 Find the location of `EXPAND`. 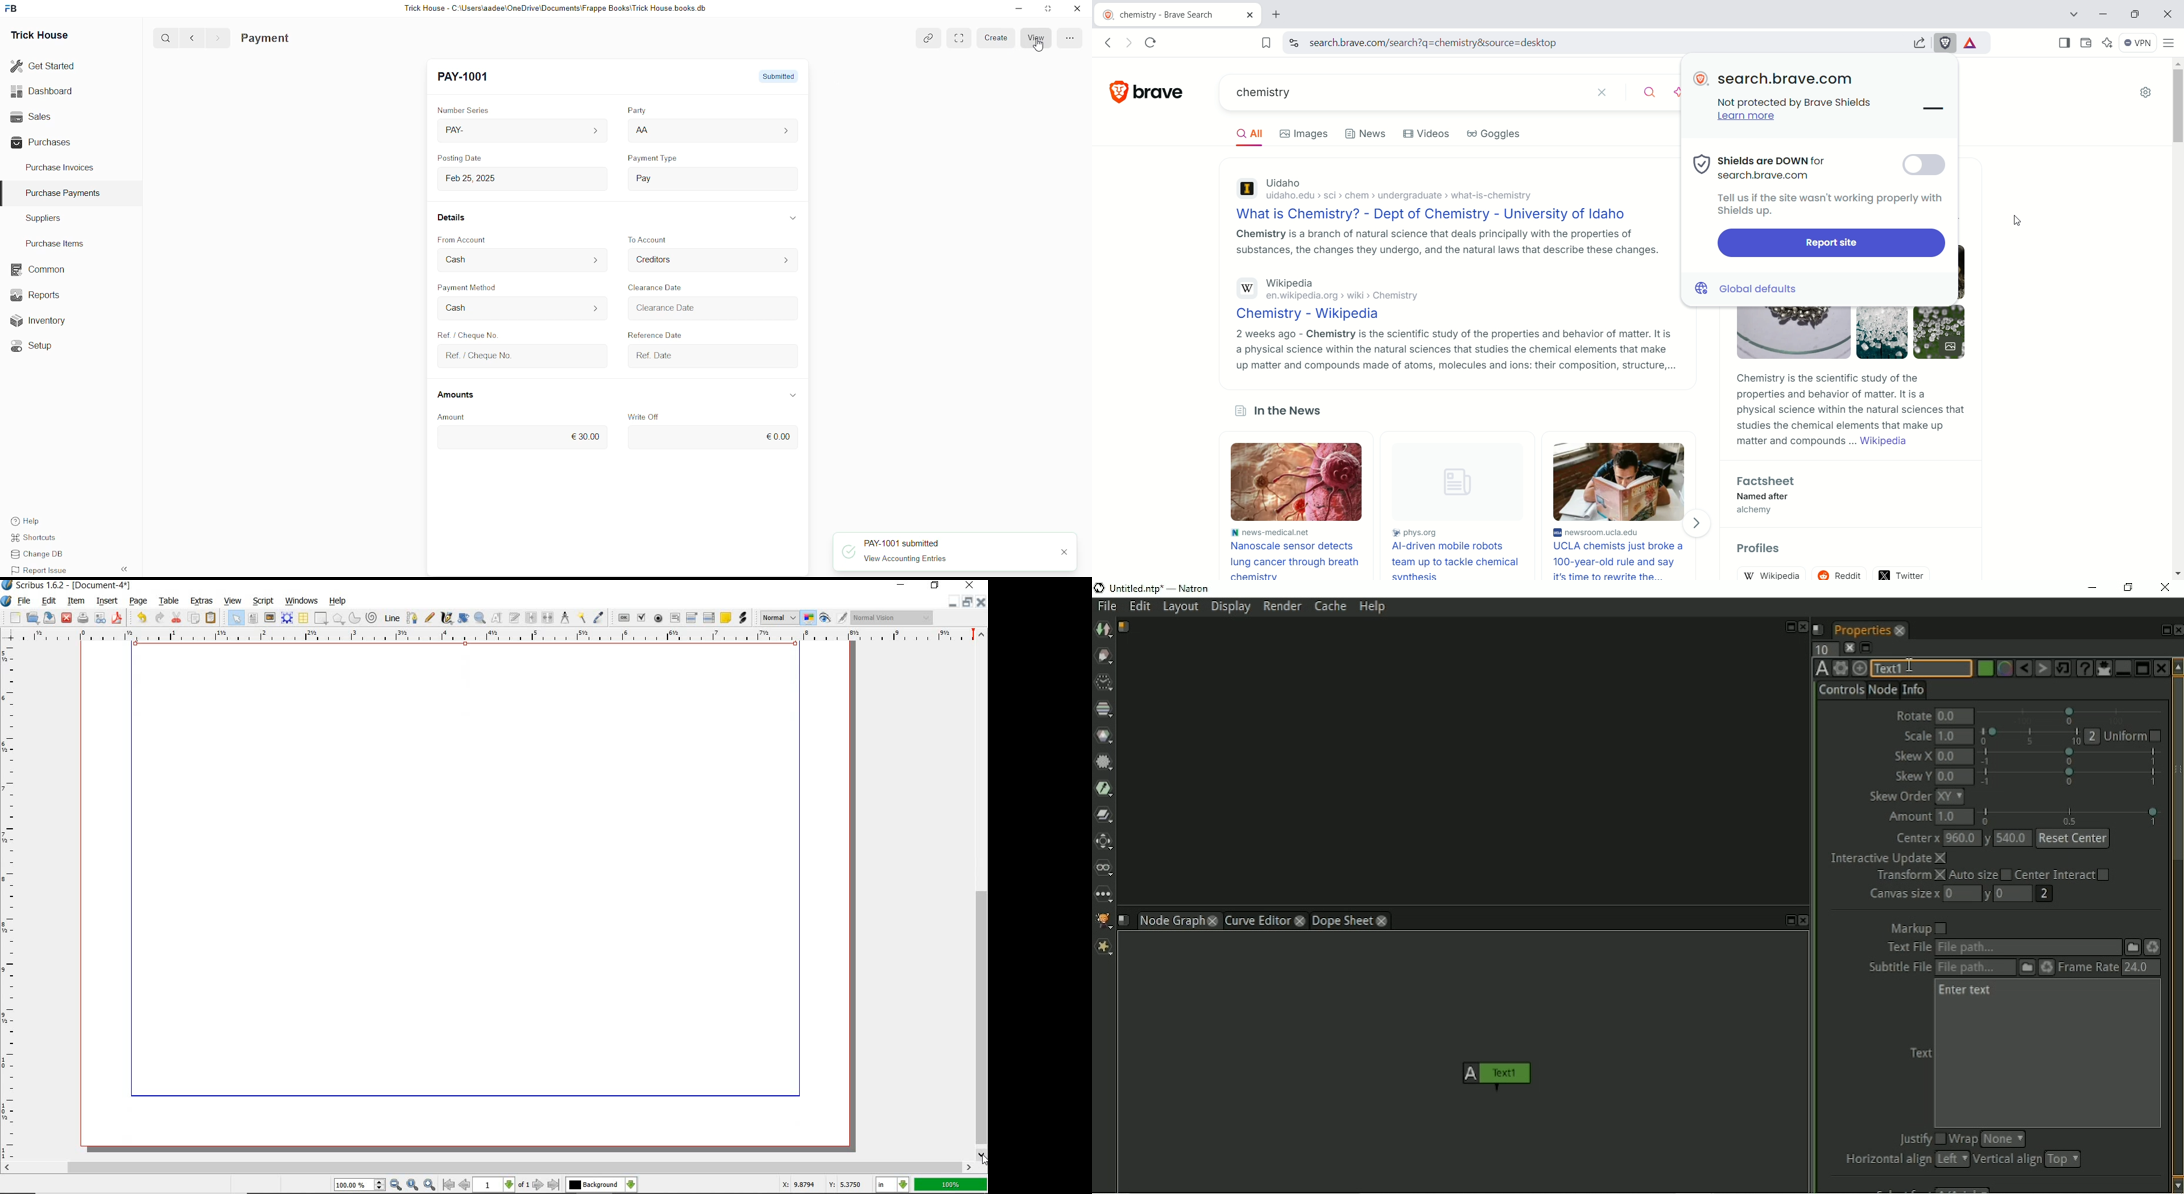

EXPAND is located at coordinates (962, 38).